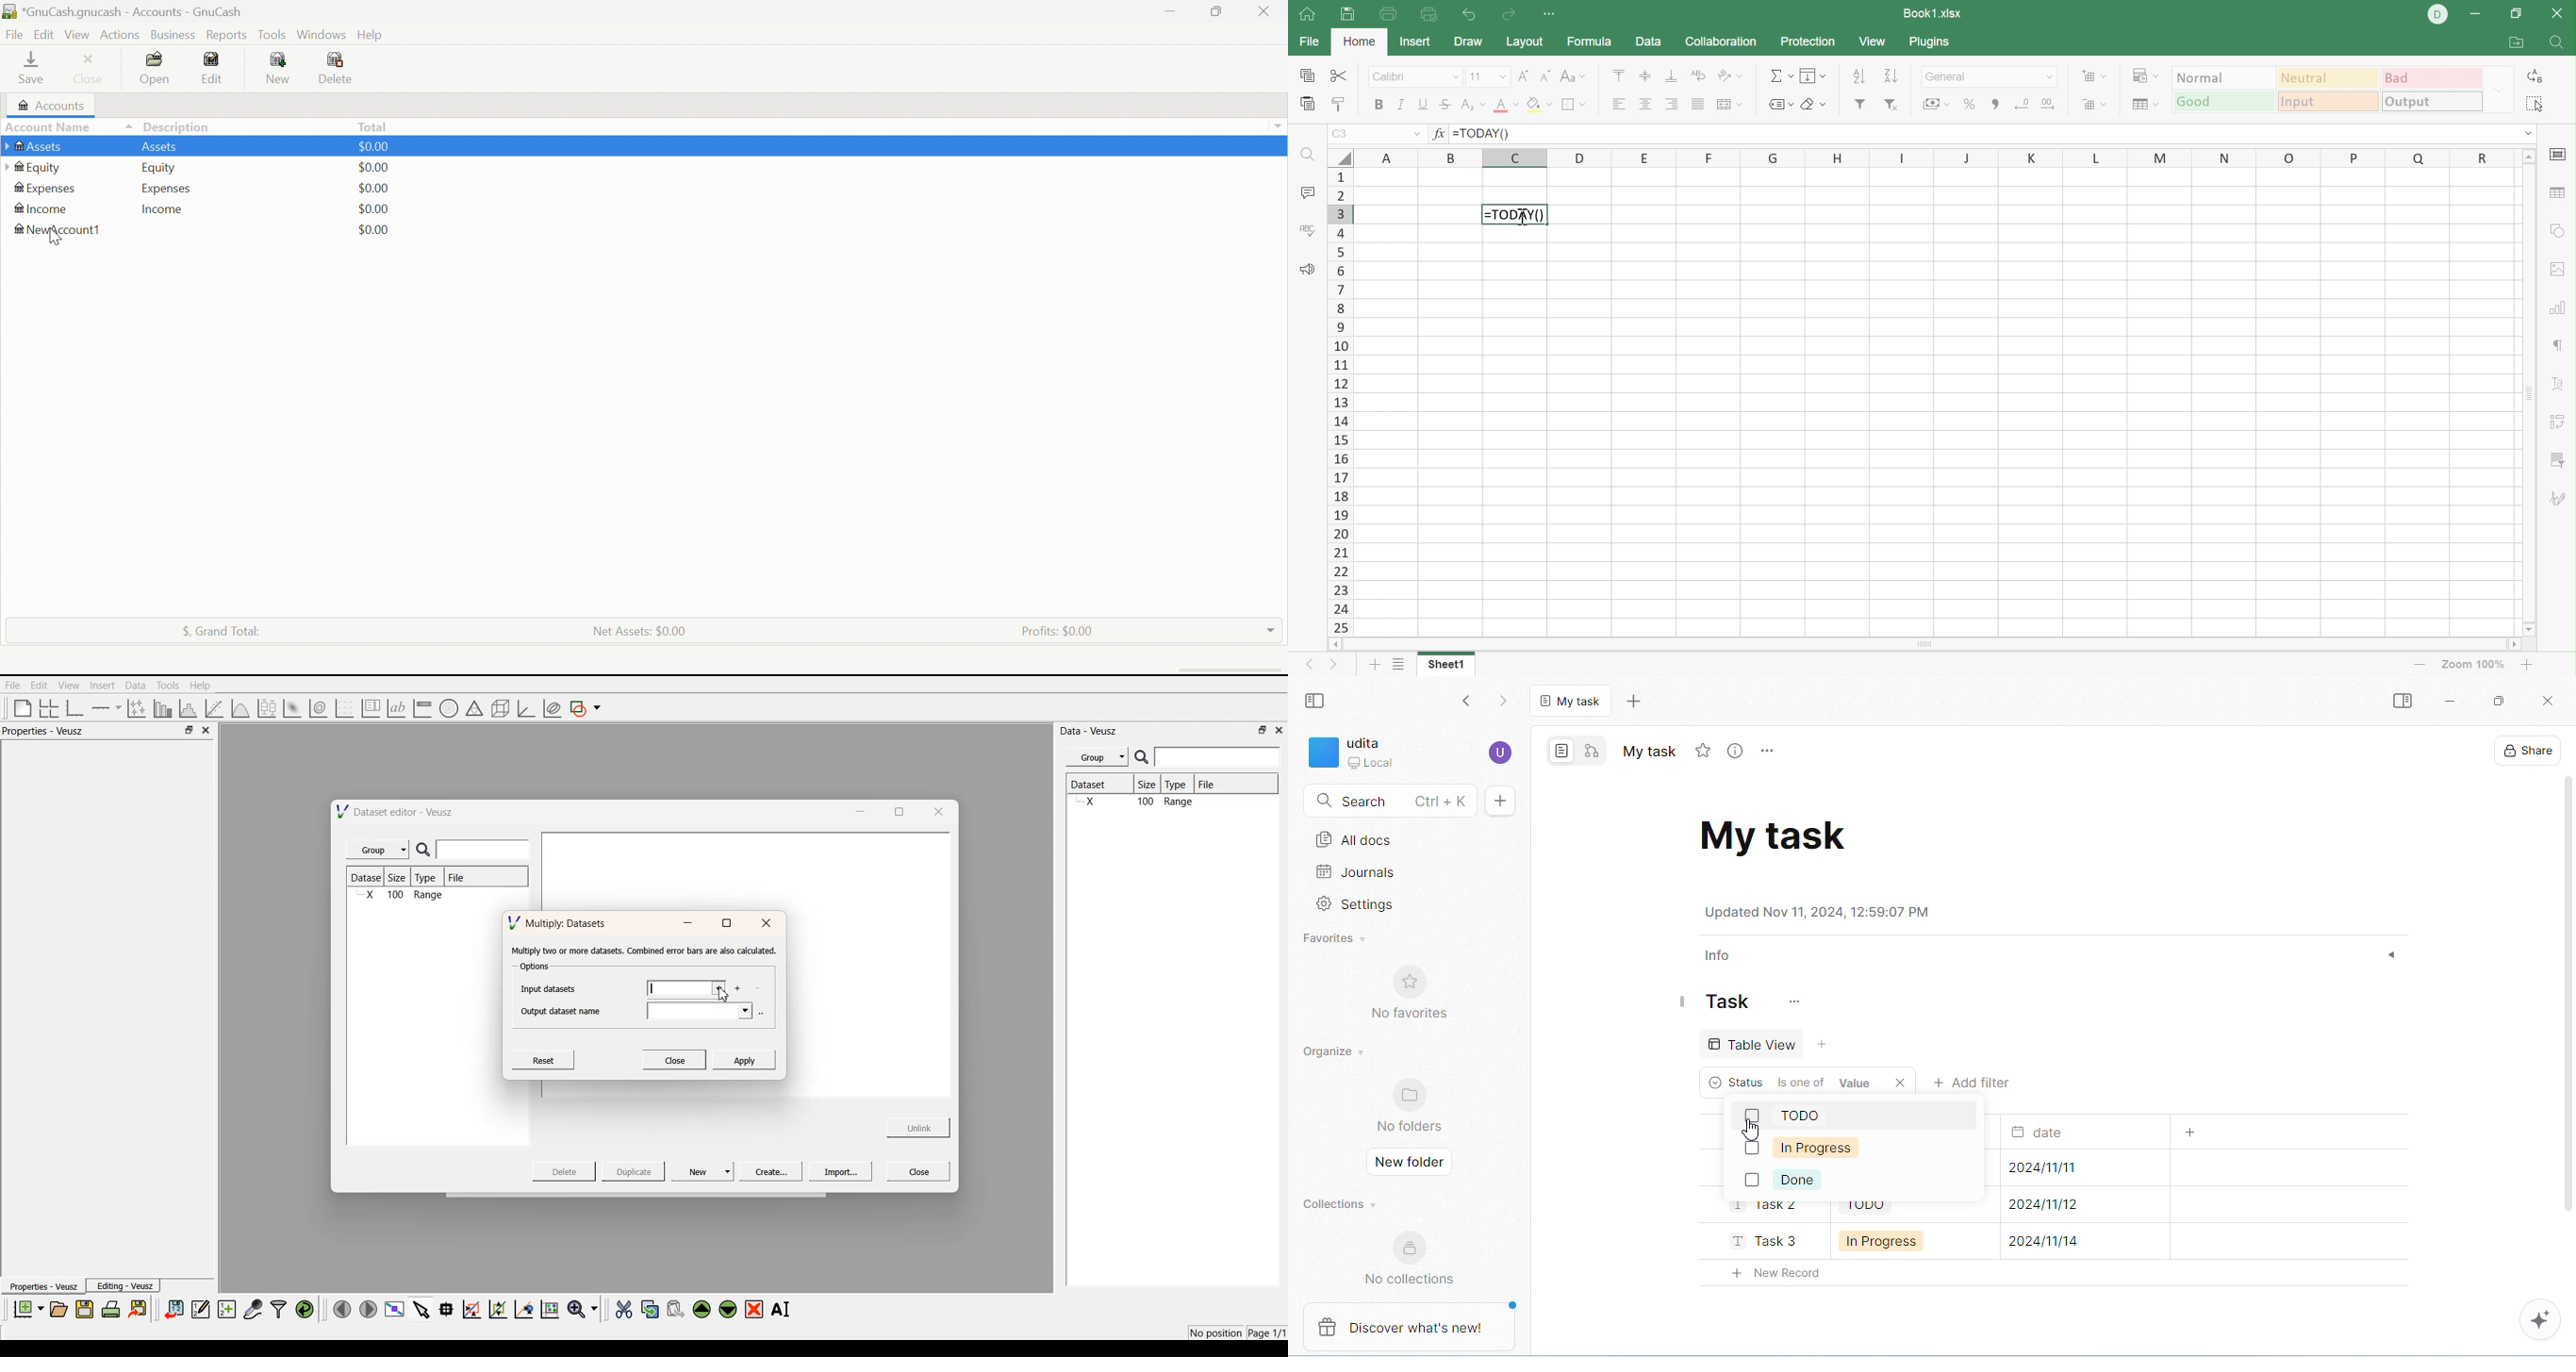 The image size is (2576, 1372). I want to click on move the selected widgets up, so click(703, 1310).